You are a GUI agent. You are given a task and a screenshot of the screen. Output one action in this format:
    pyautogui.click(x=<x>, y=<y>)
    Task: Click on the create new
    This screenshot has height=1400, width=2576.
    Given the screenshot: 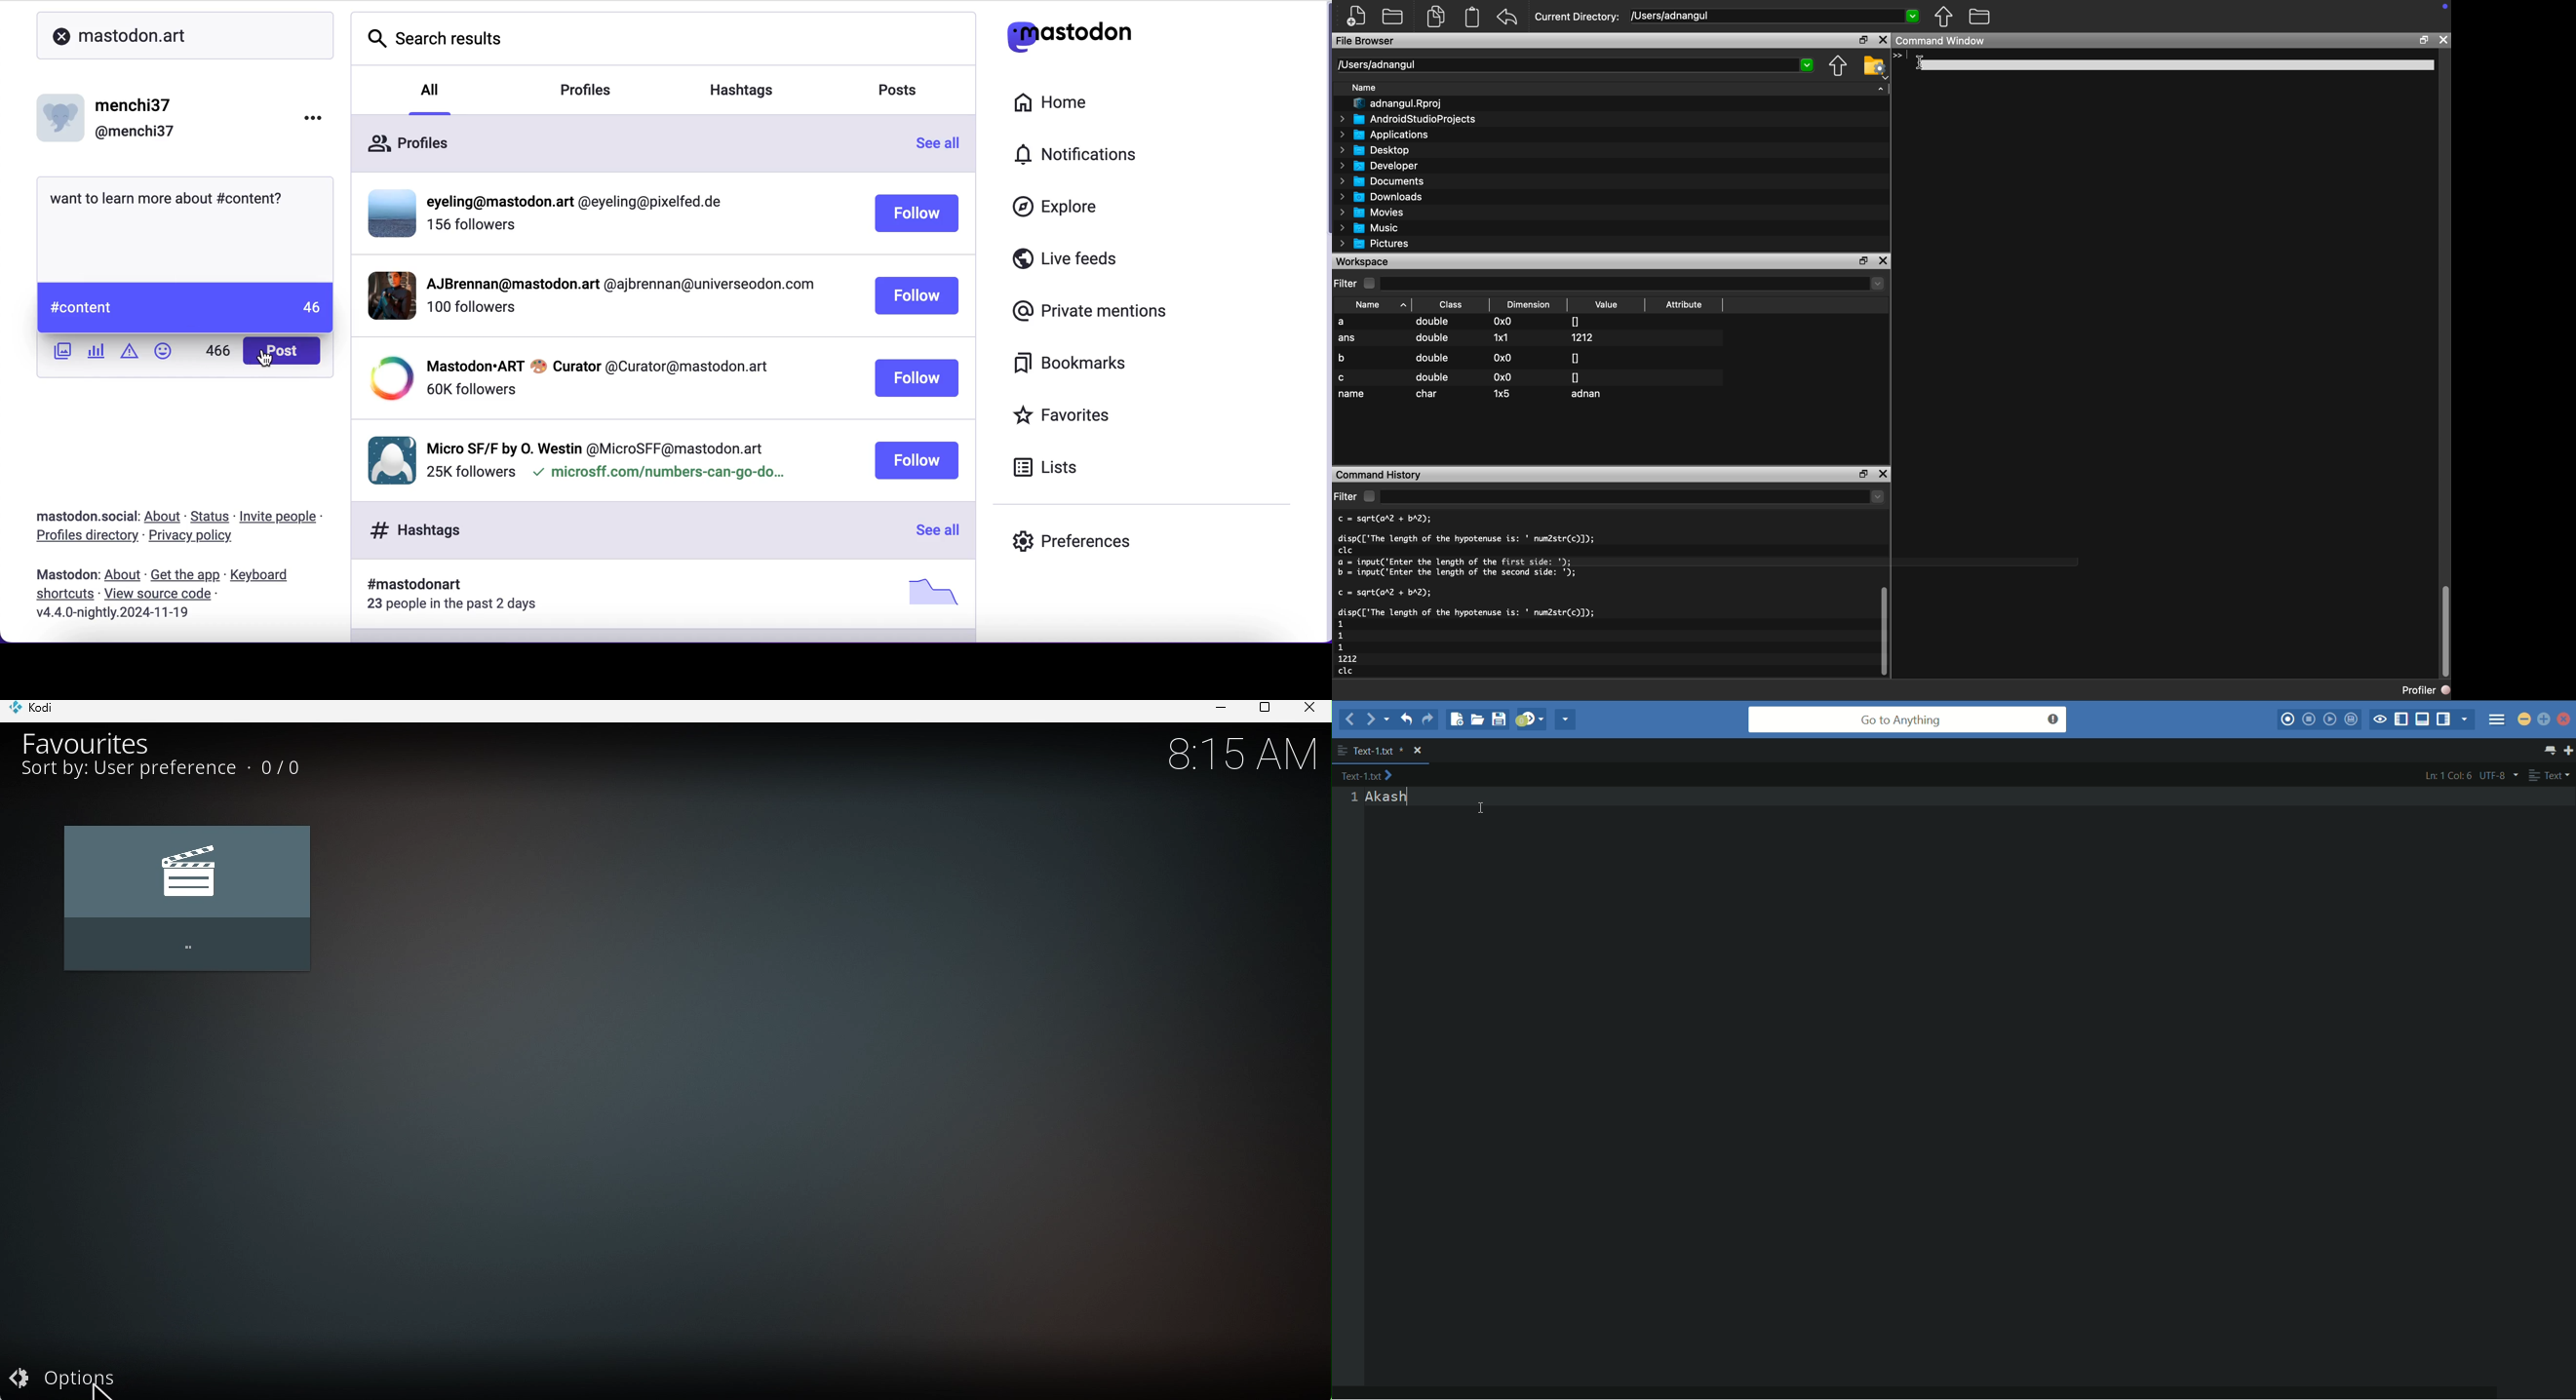 What is the action you would take?
    pyautogui.click(x=1359, y=16)
    